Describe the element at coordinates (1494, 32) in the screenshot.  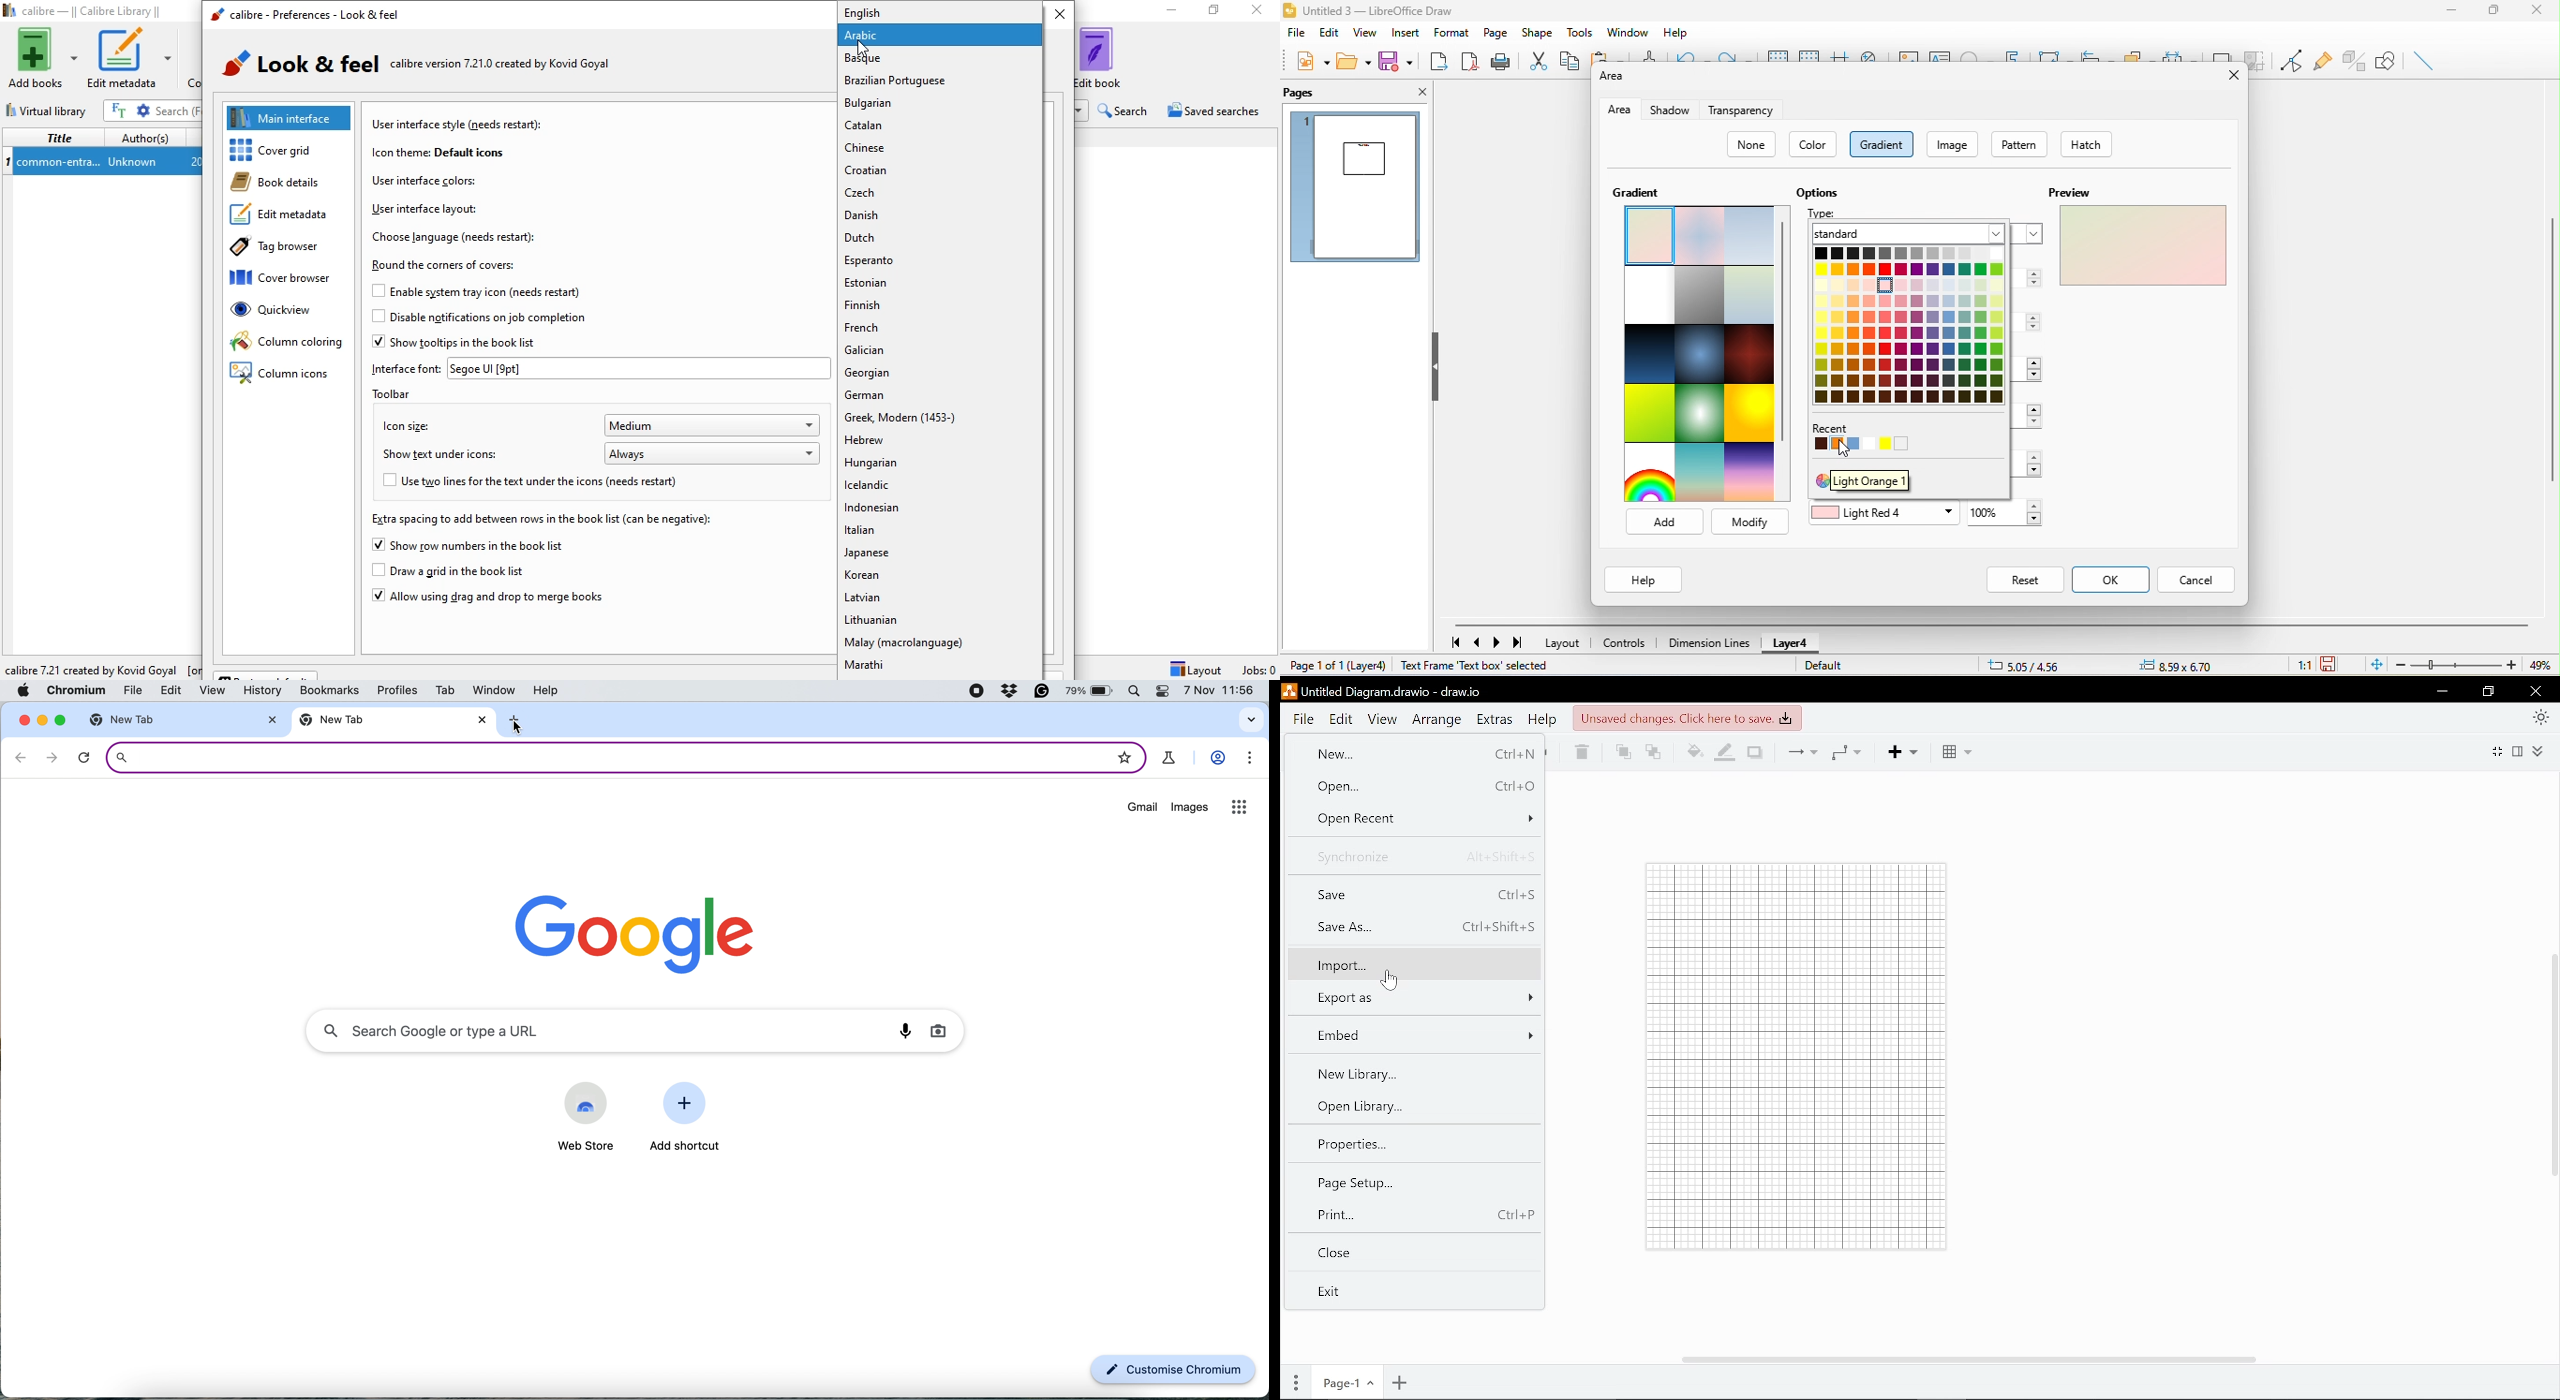
I see `page` at that location.